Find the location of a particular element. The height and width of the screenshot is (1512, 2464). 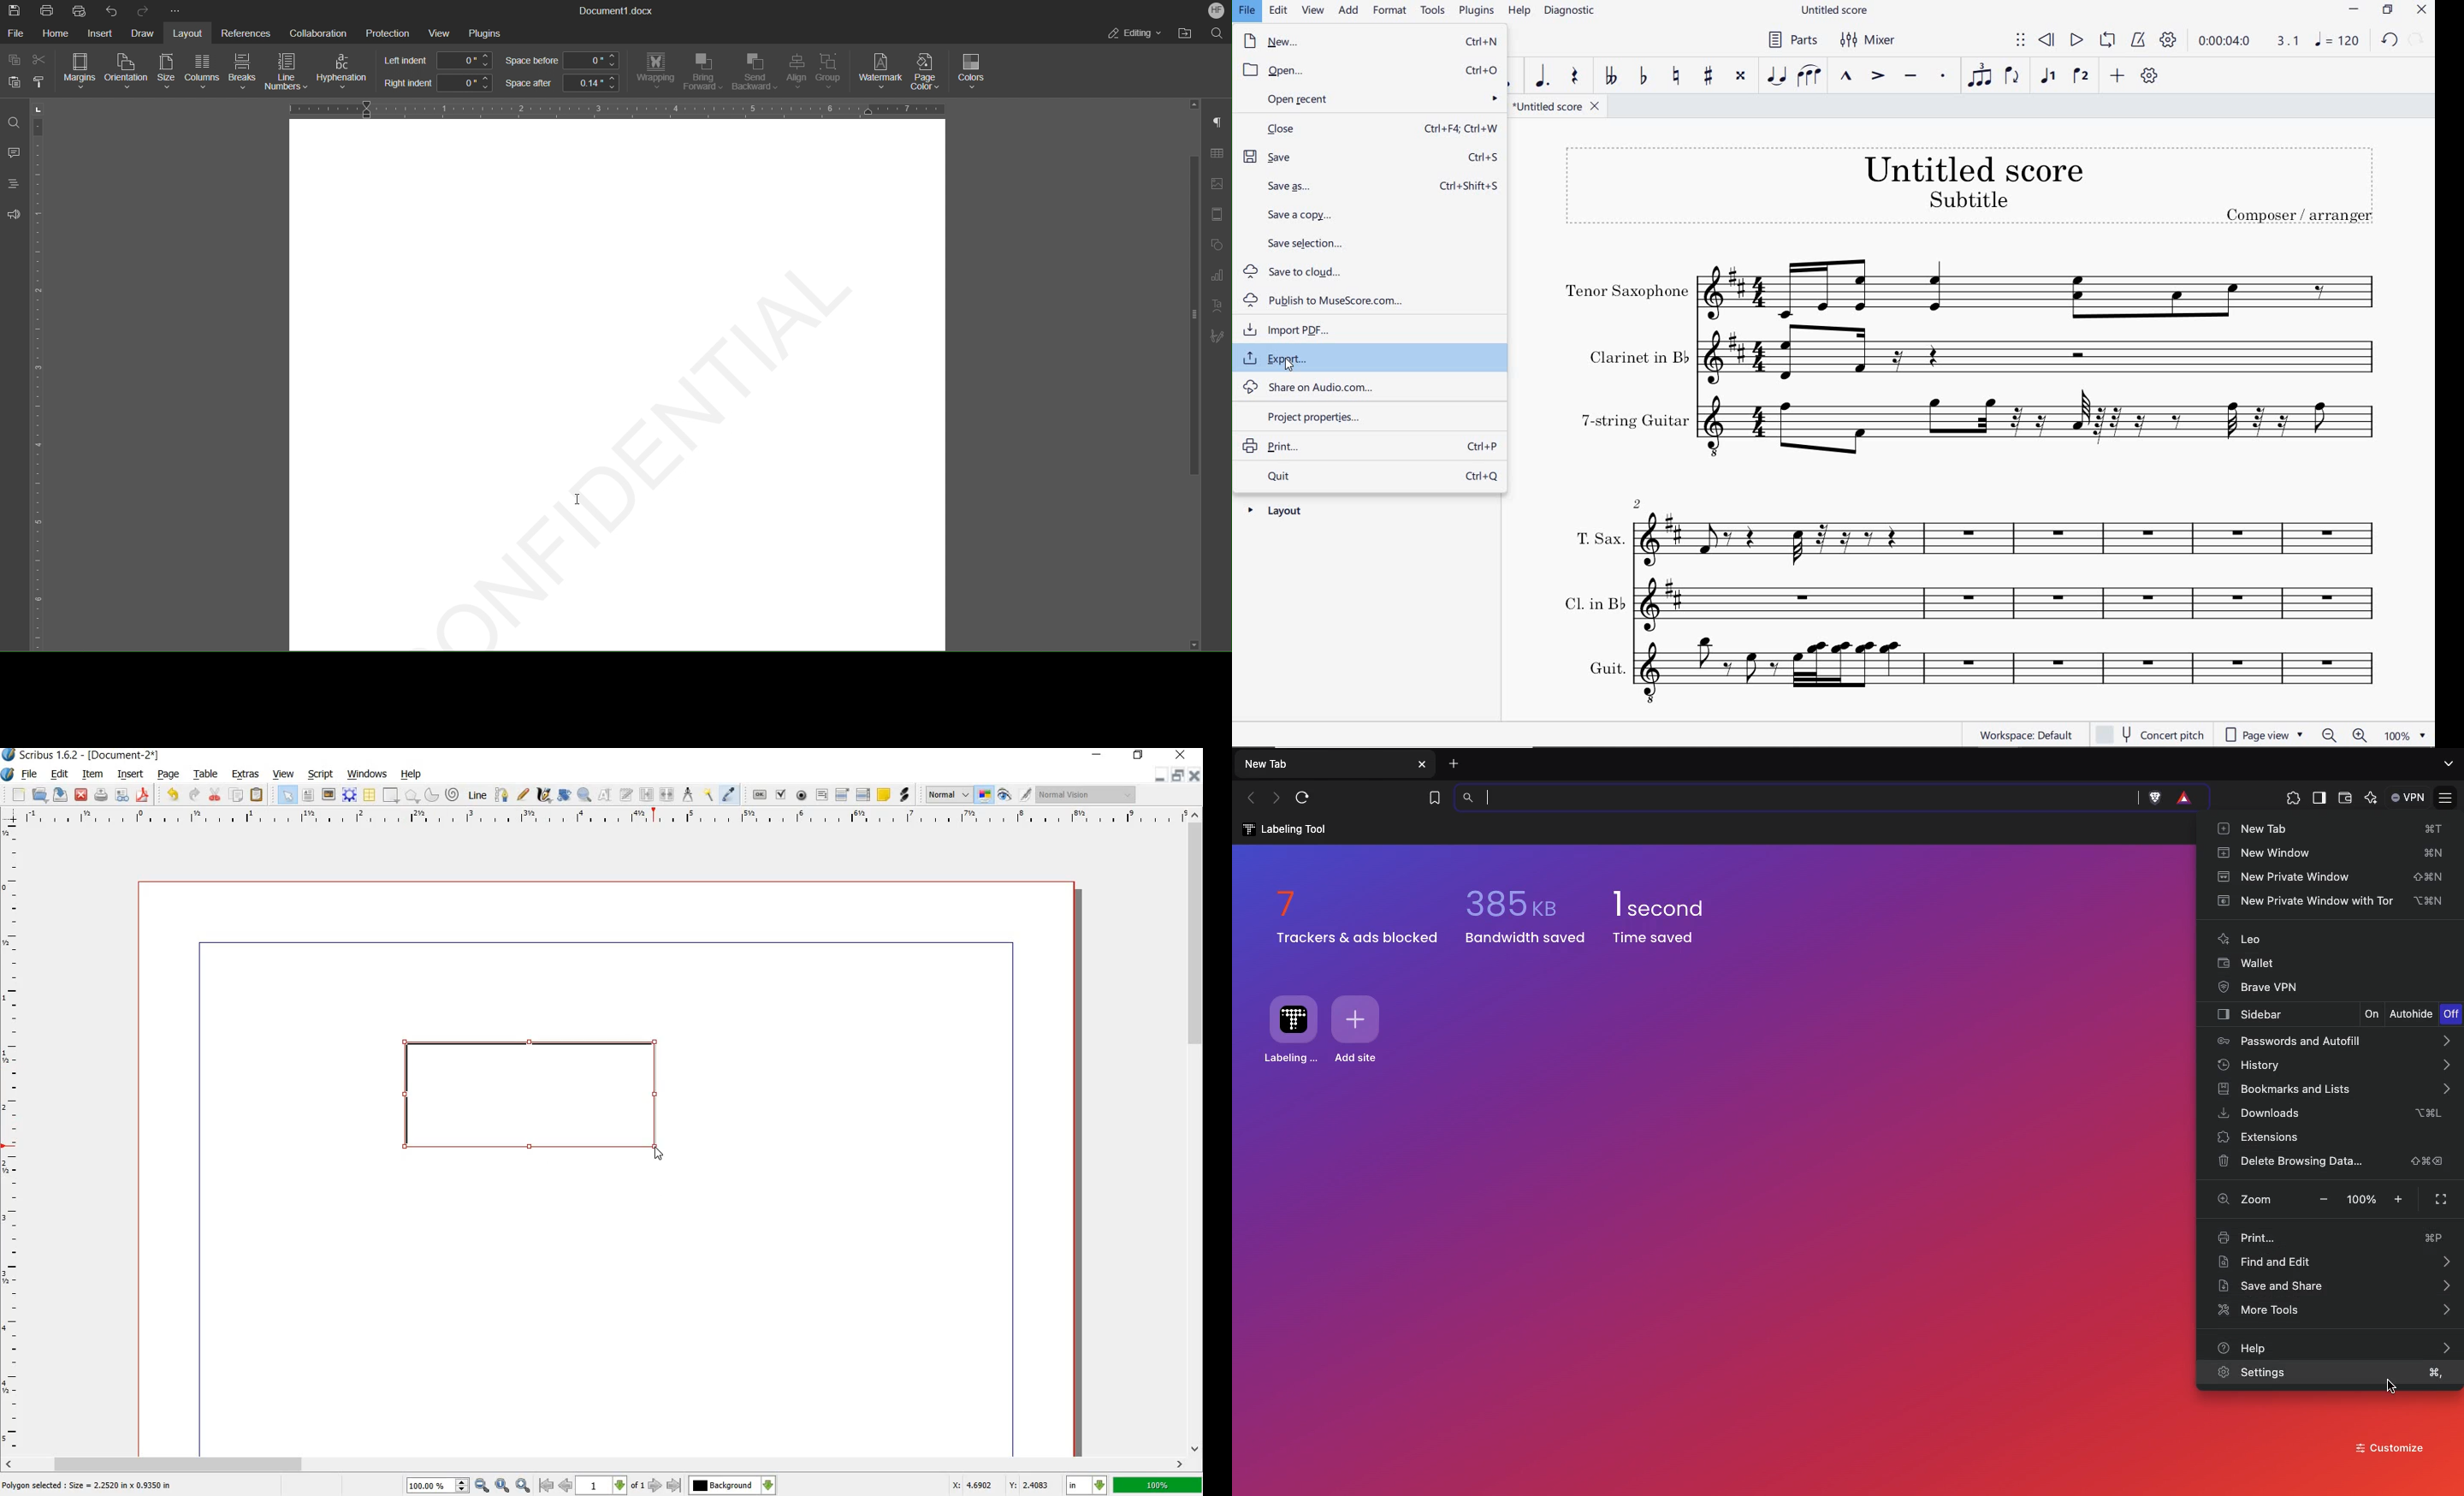

EXTRAS is located at coordinates (246, 775).